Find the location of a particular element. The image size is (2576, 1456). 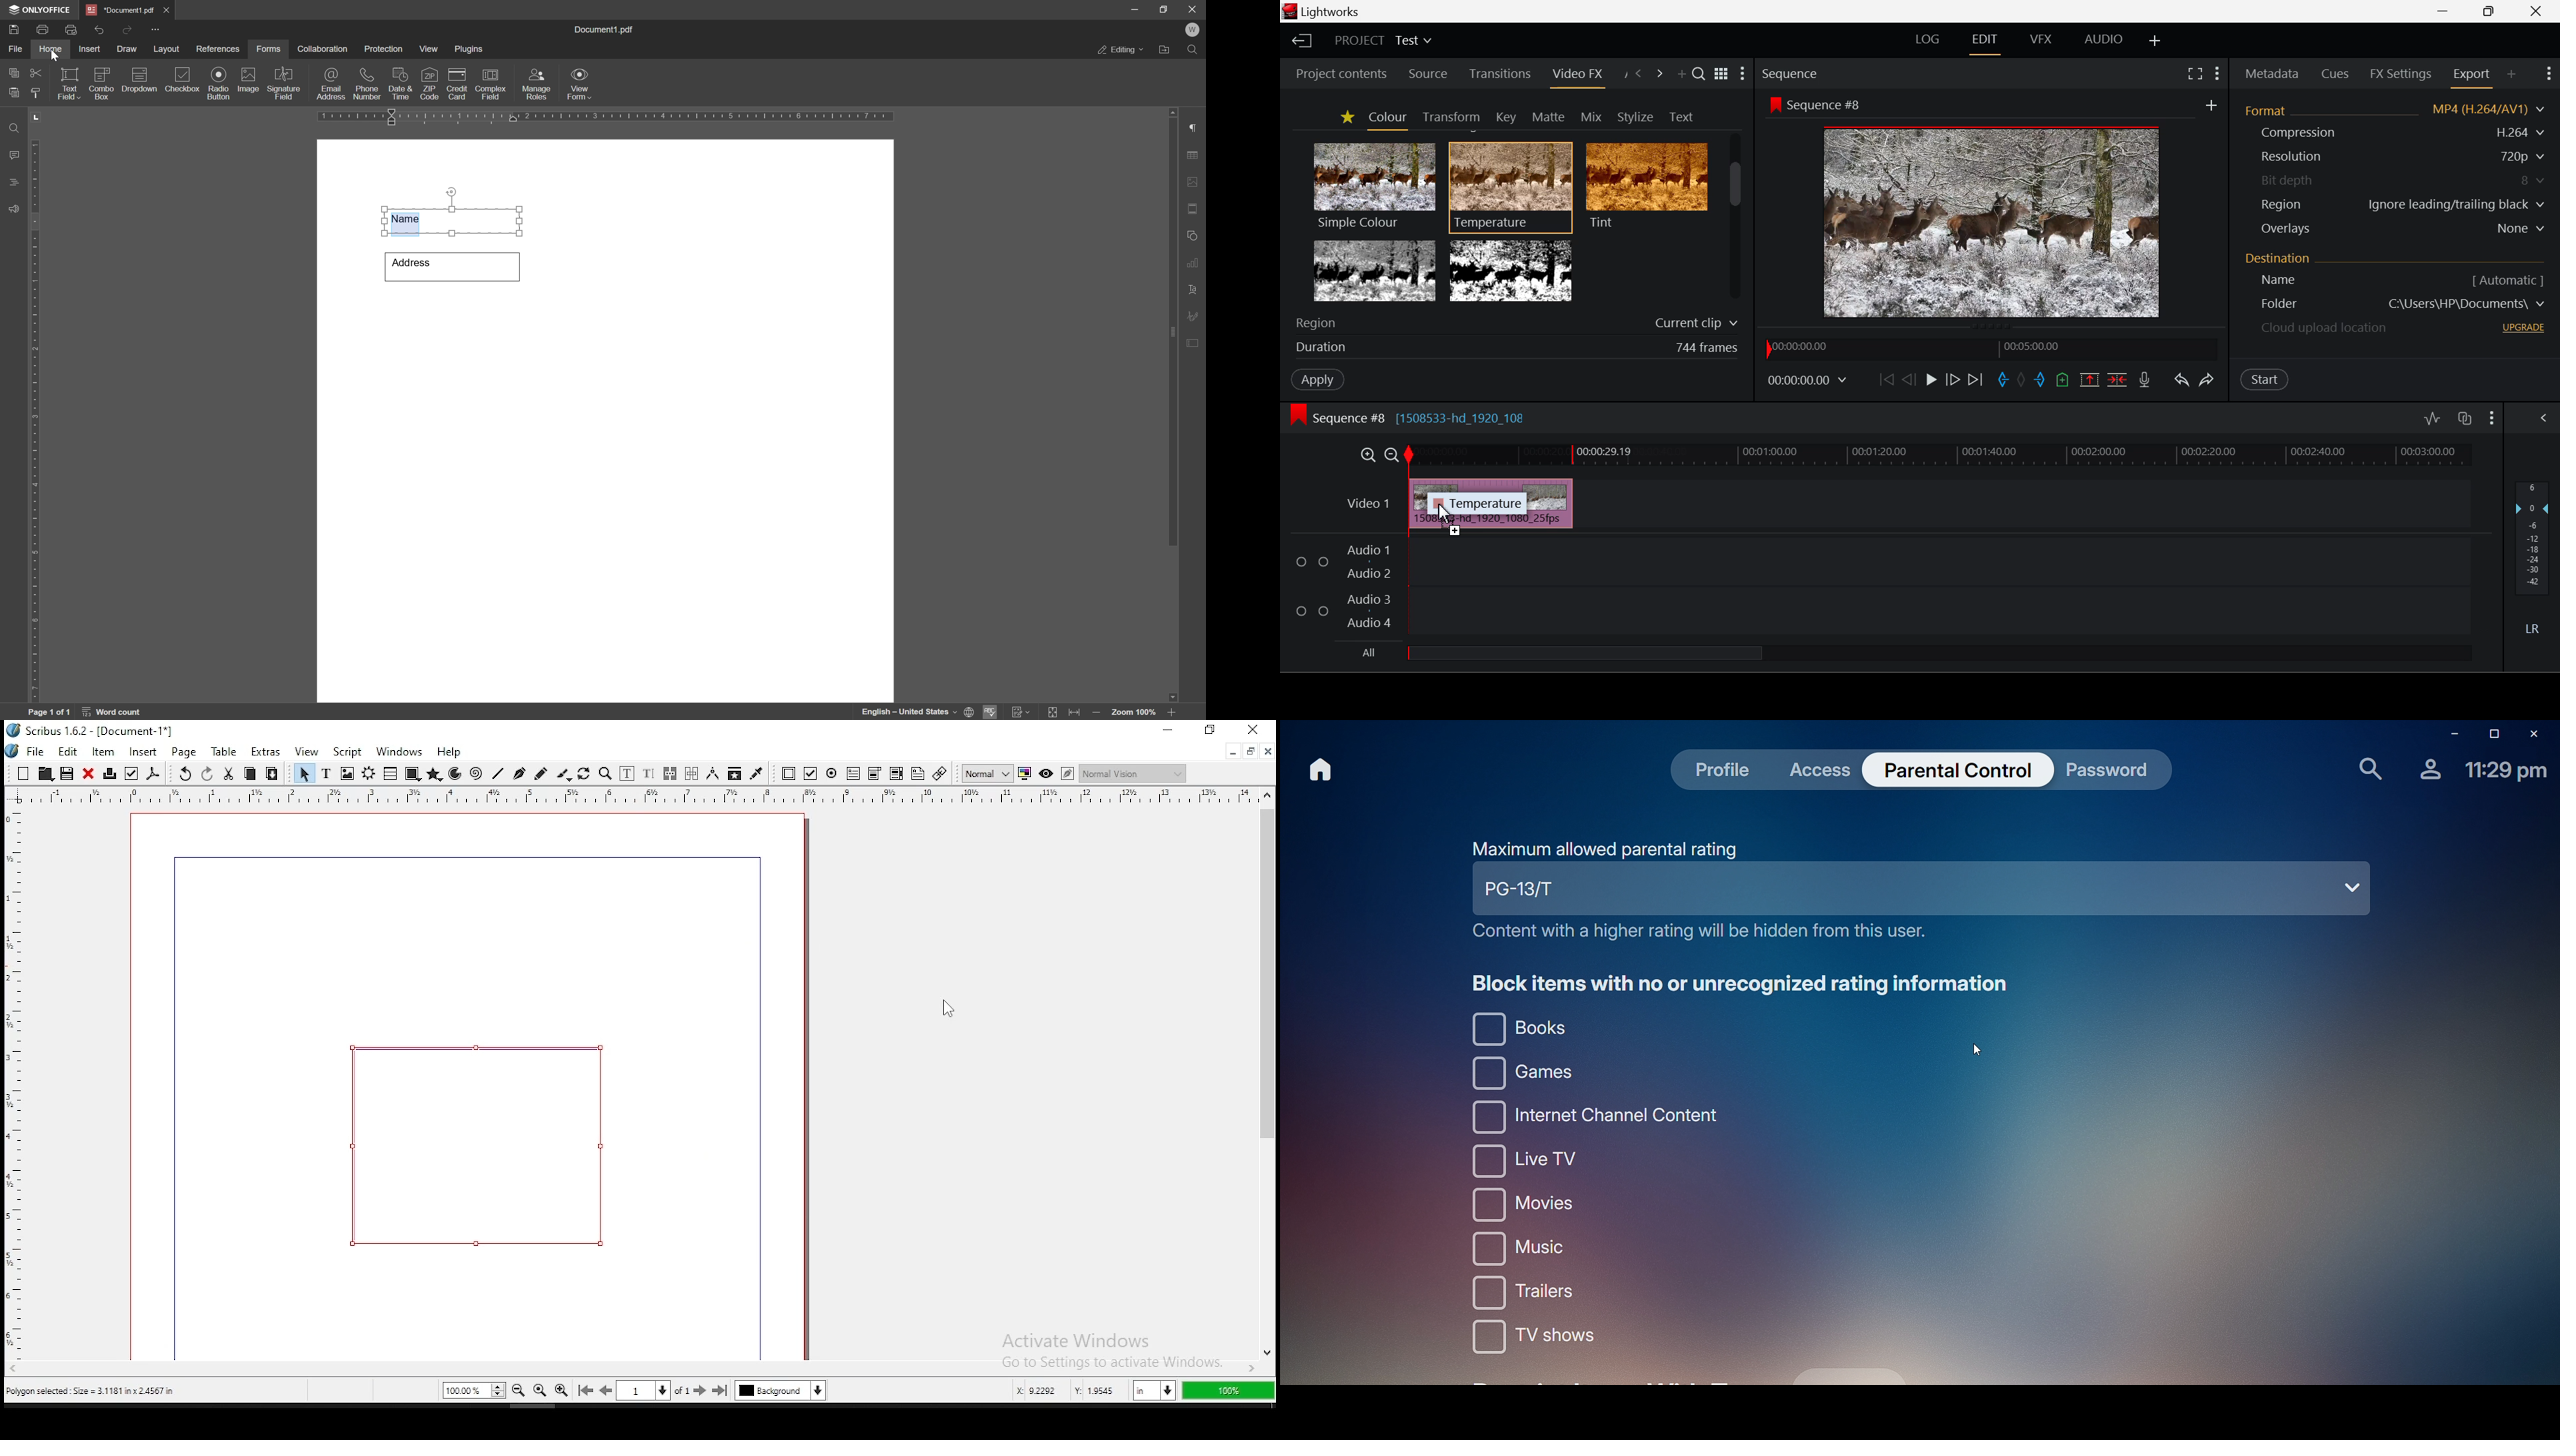

To start is located at coordinates (1885, 383).